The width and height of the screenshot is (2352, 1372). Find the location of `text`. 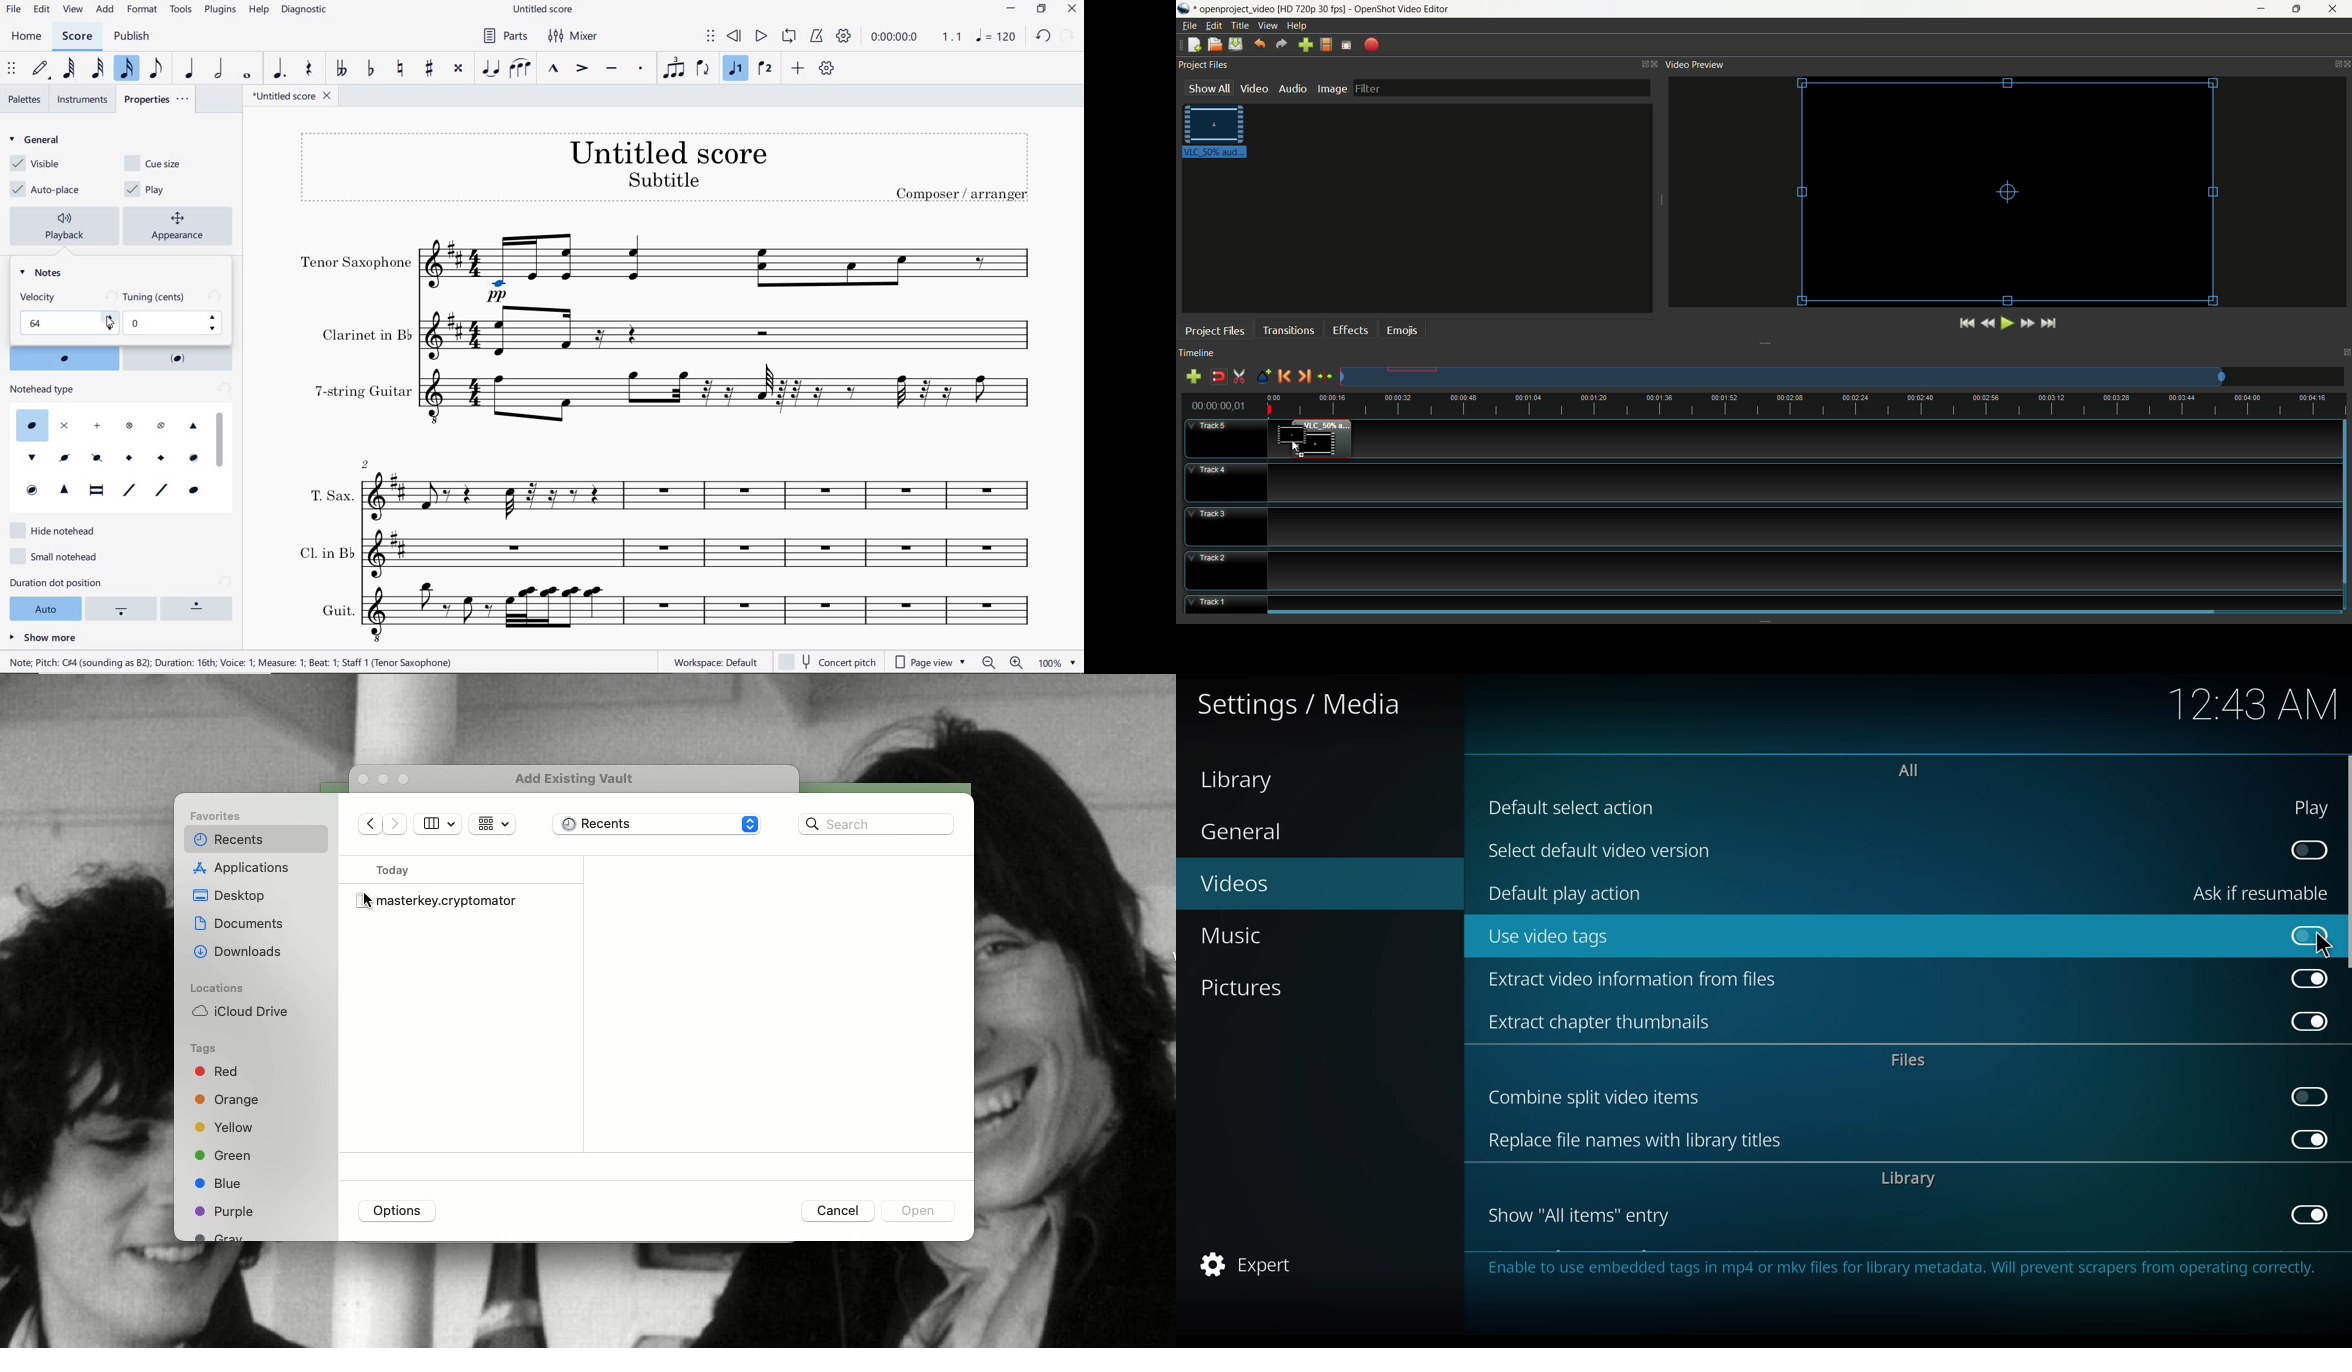

text is located at coordinates (668, 152).